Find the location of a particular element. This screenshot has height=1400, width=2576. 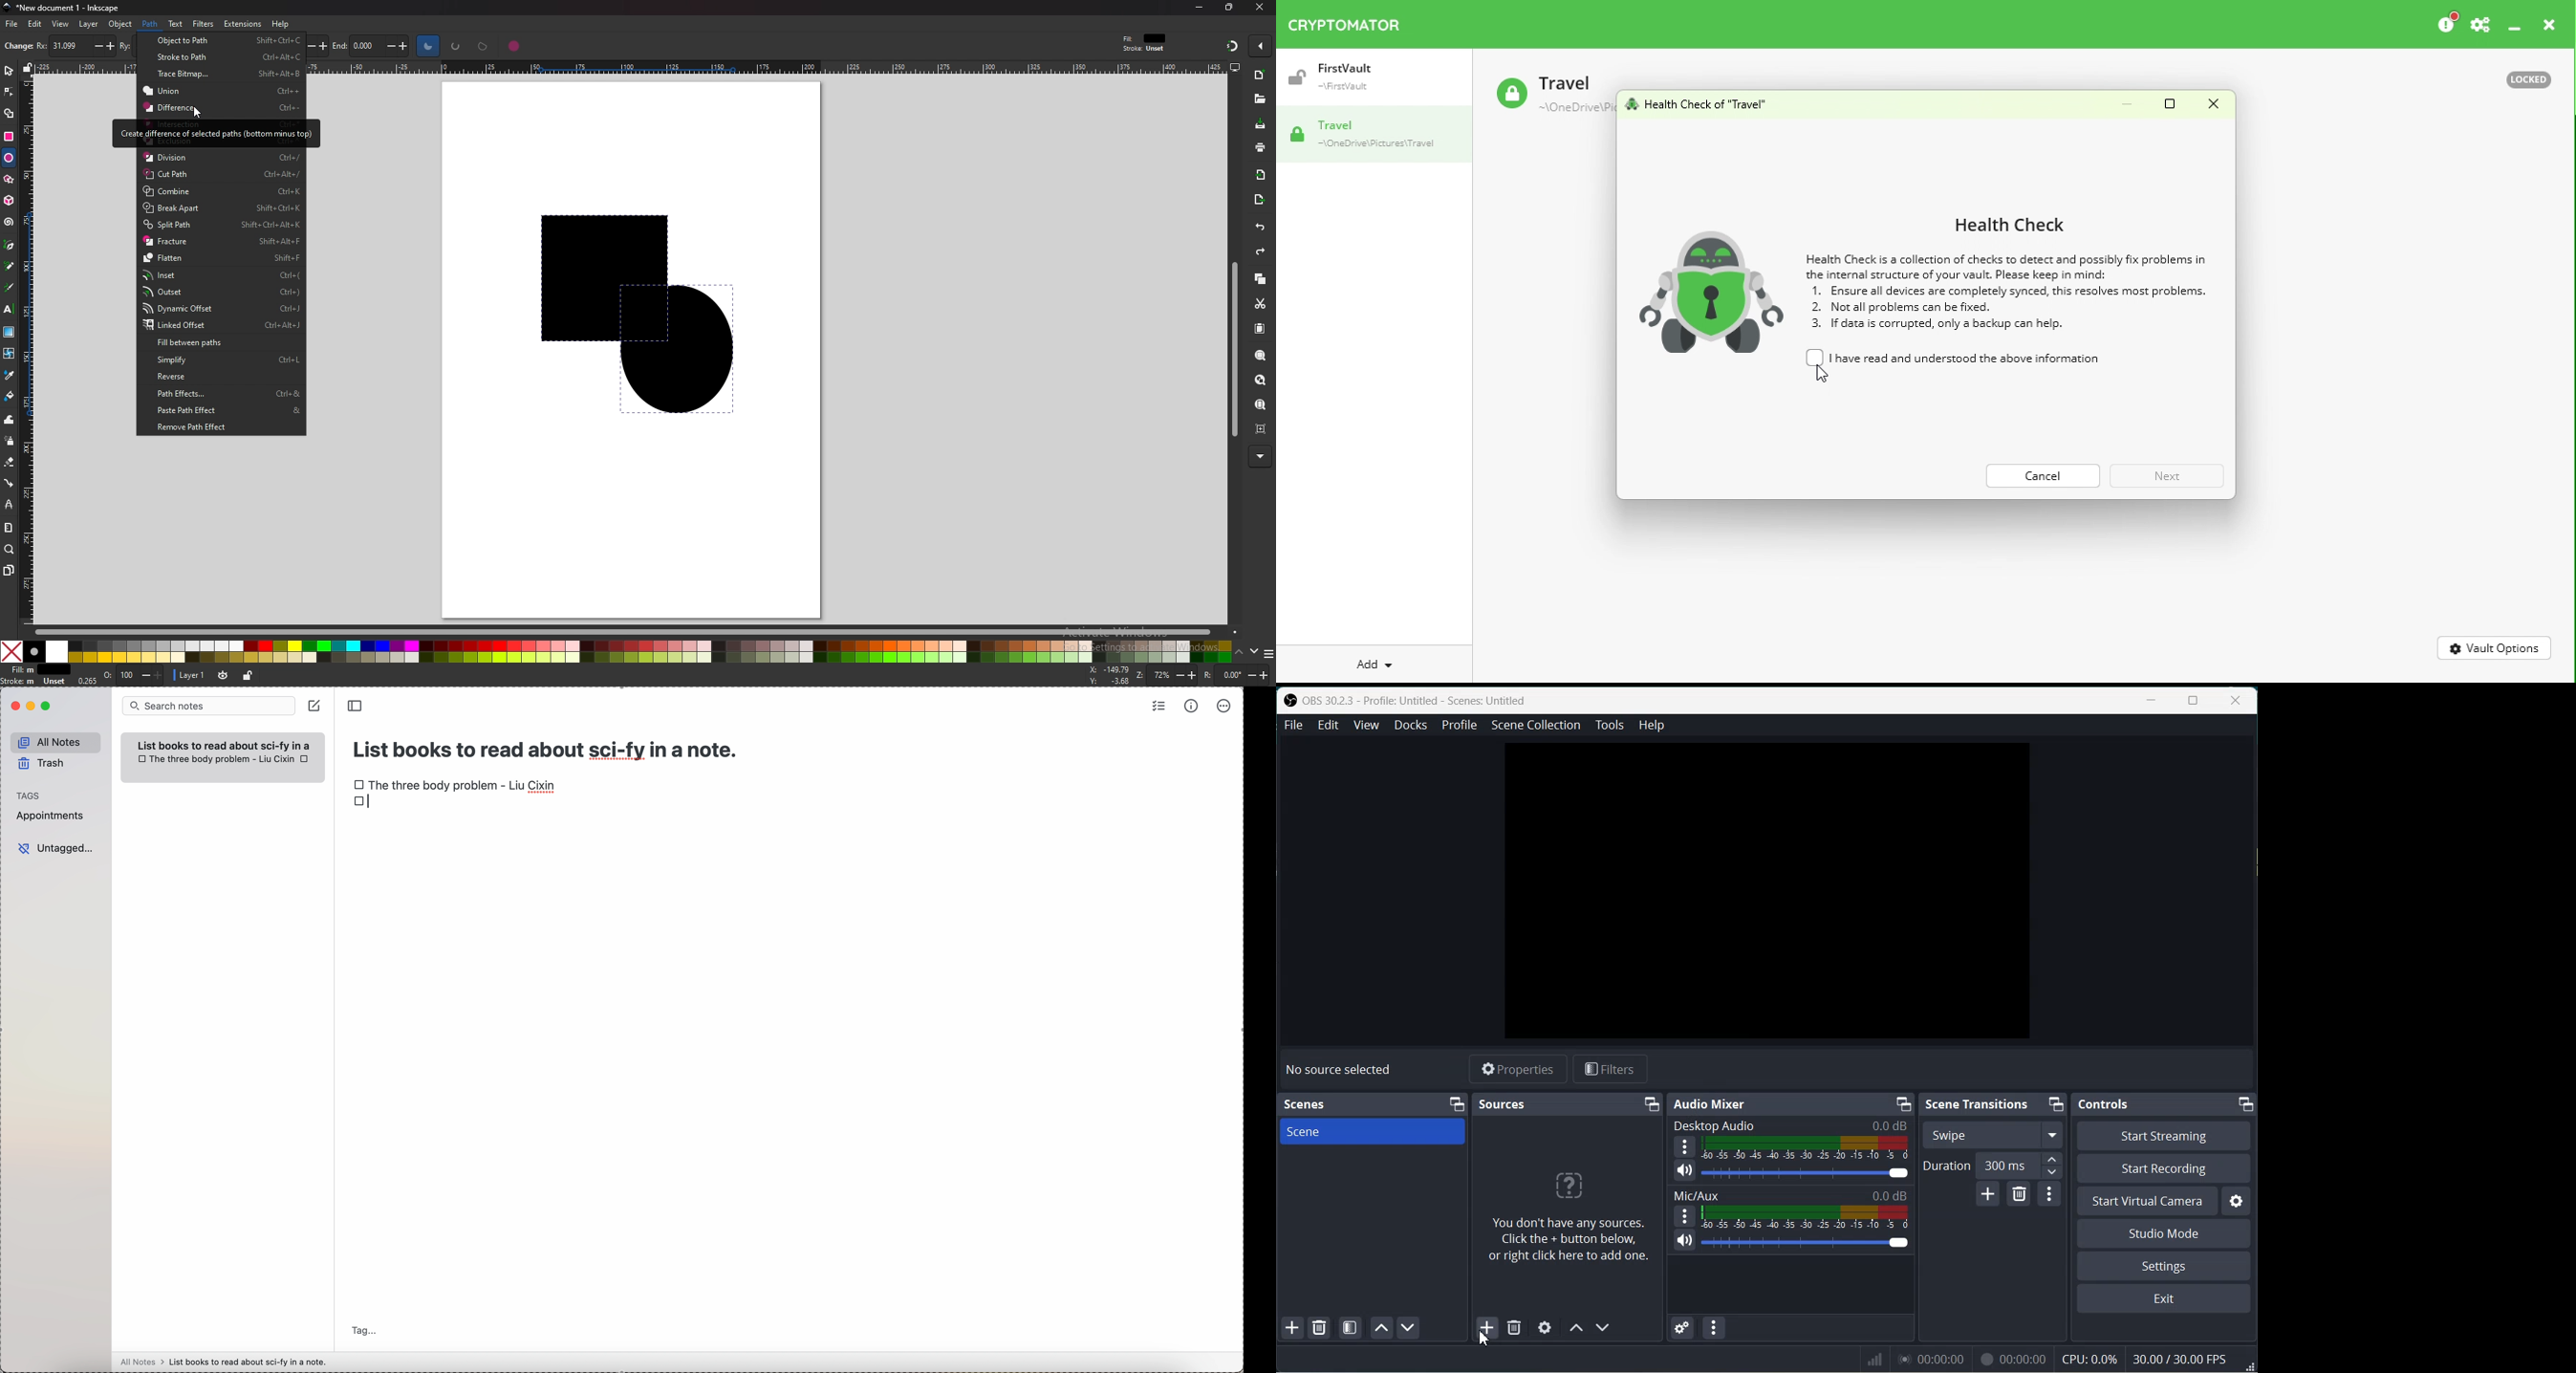

Volume Indicator is located at coordinates (1805, 1148).